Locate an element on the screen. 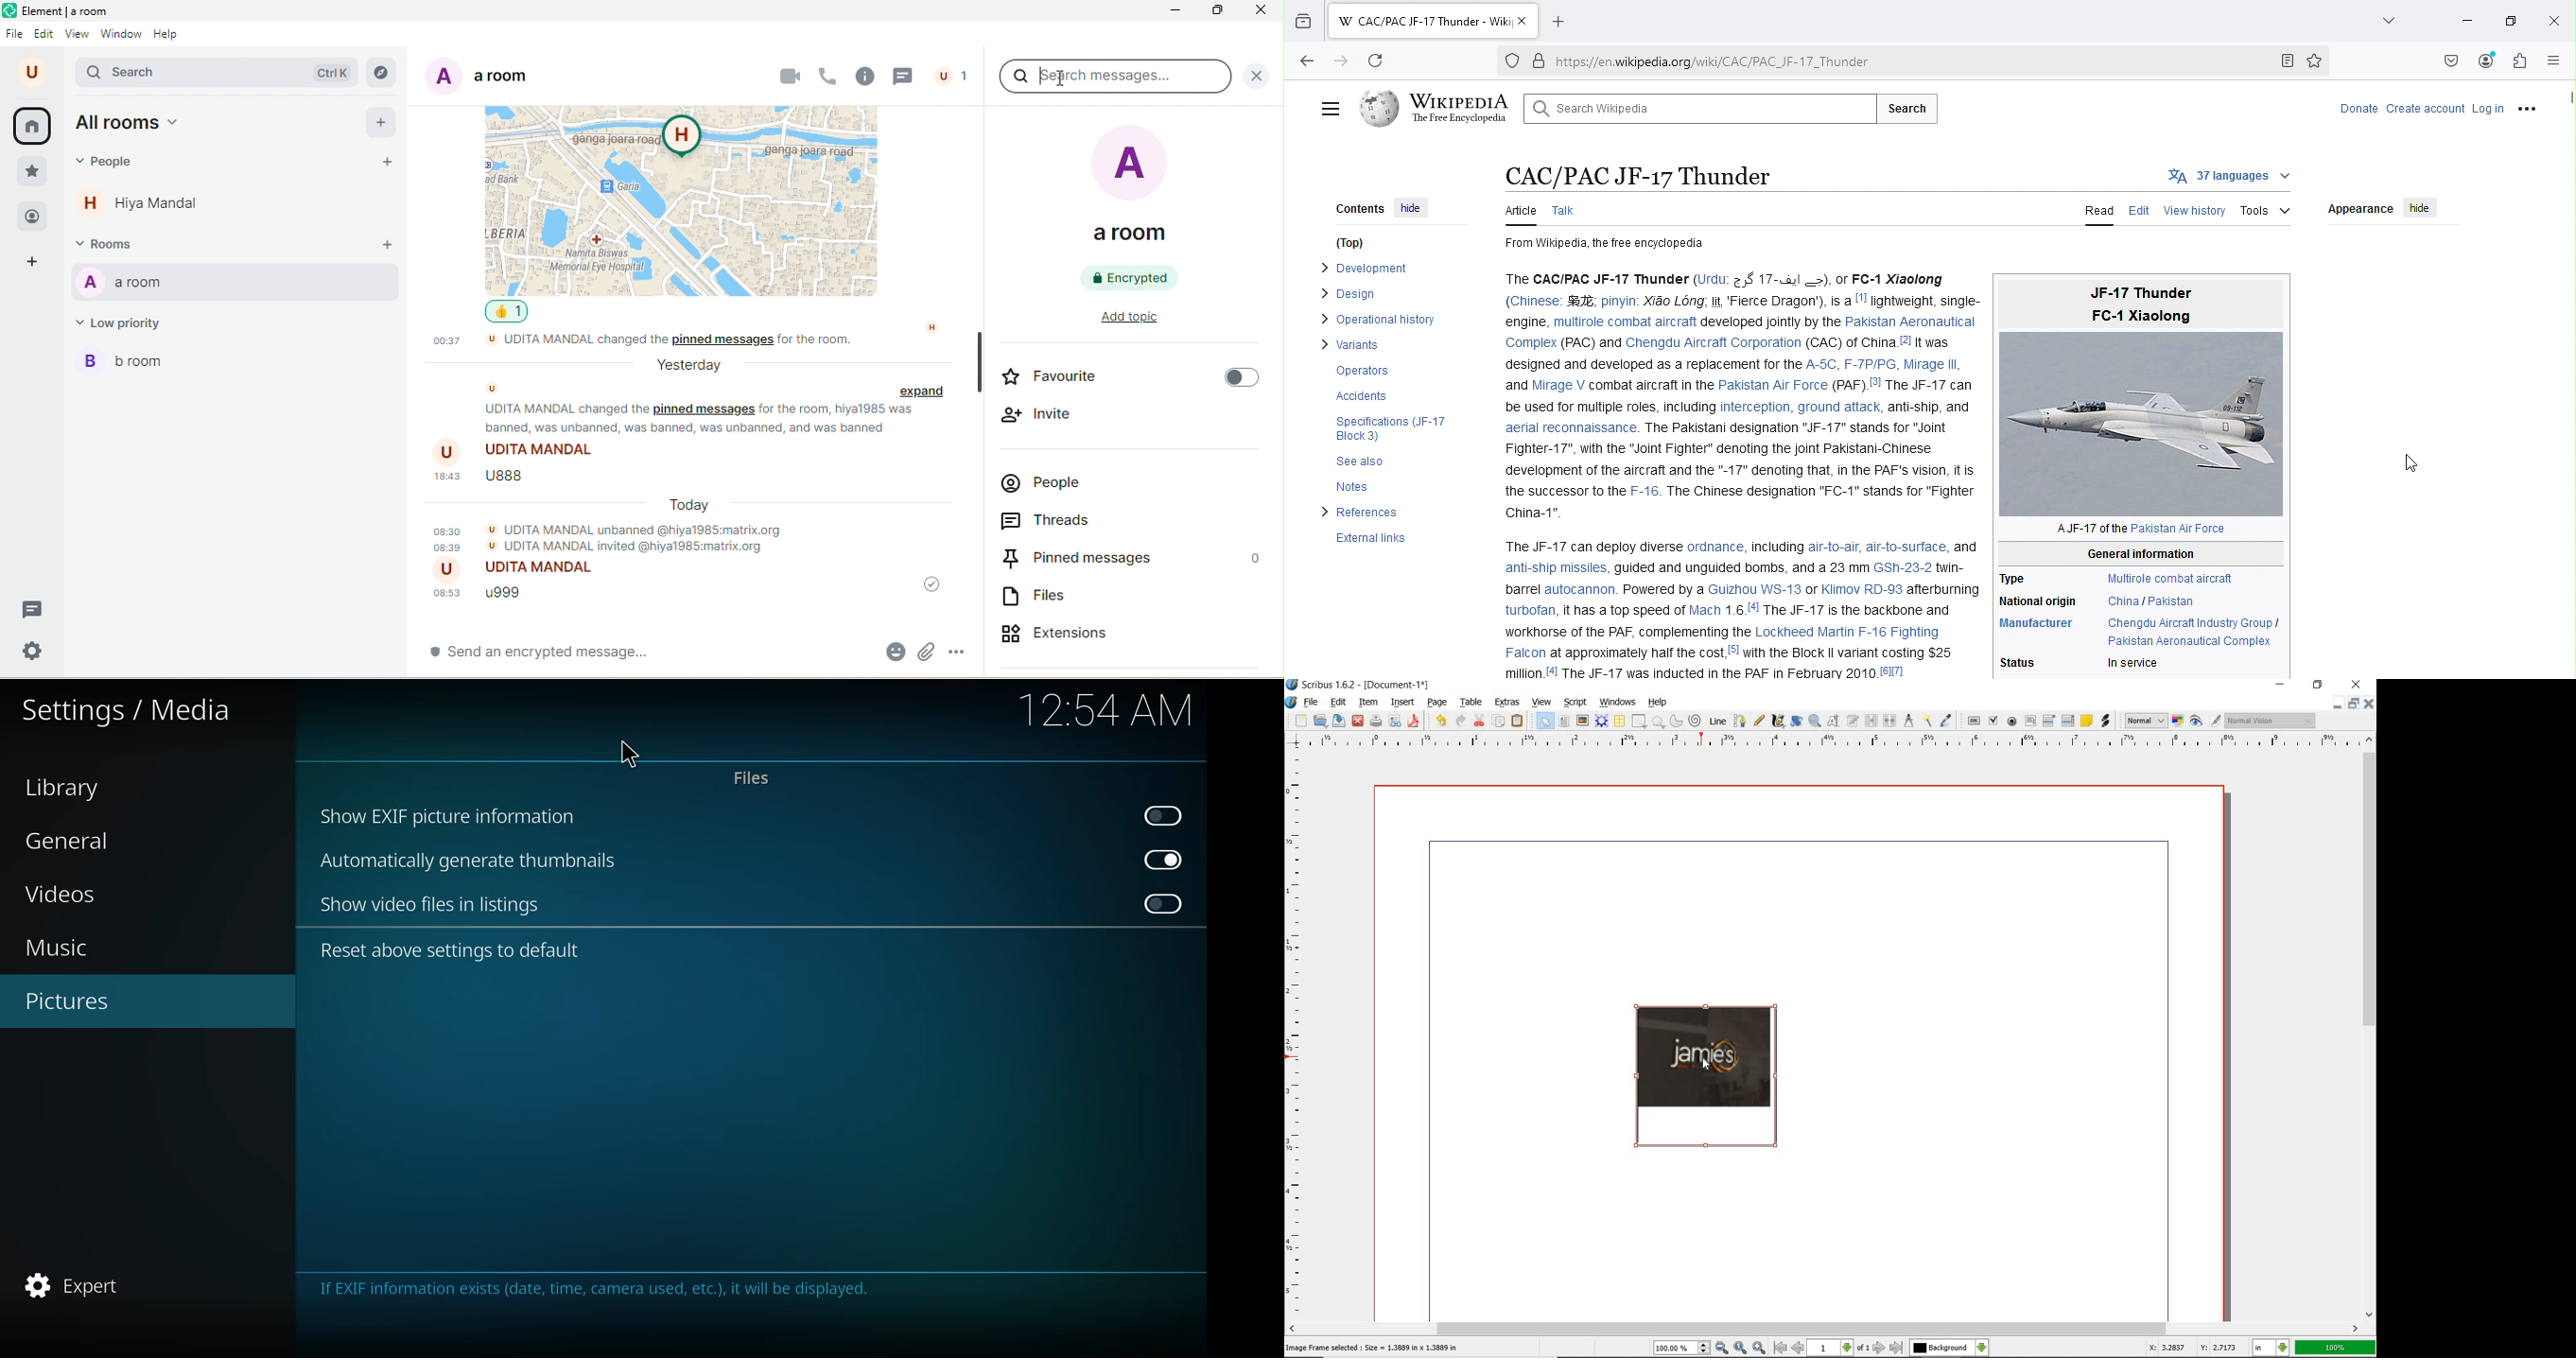 This screenshot has height=1372, width=2576. calligraphic line is located at coordinates (1780, 722).